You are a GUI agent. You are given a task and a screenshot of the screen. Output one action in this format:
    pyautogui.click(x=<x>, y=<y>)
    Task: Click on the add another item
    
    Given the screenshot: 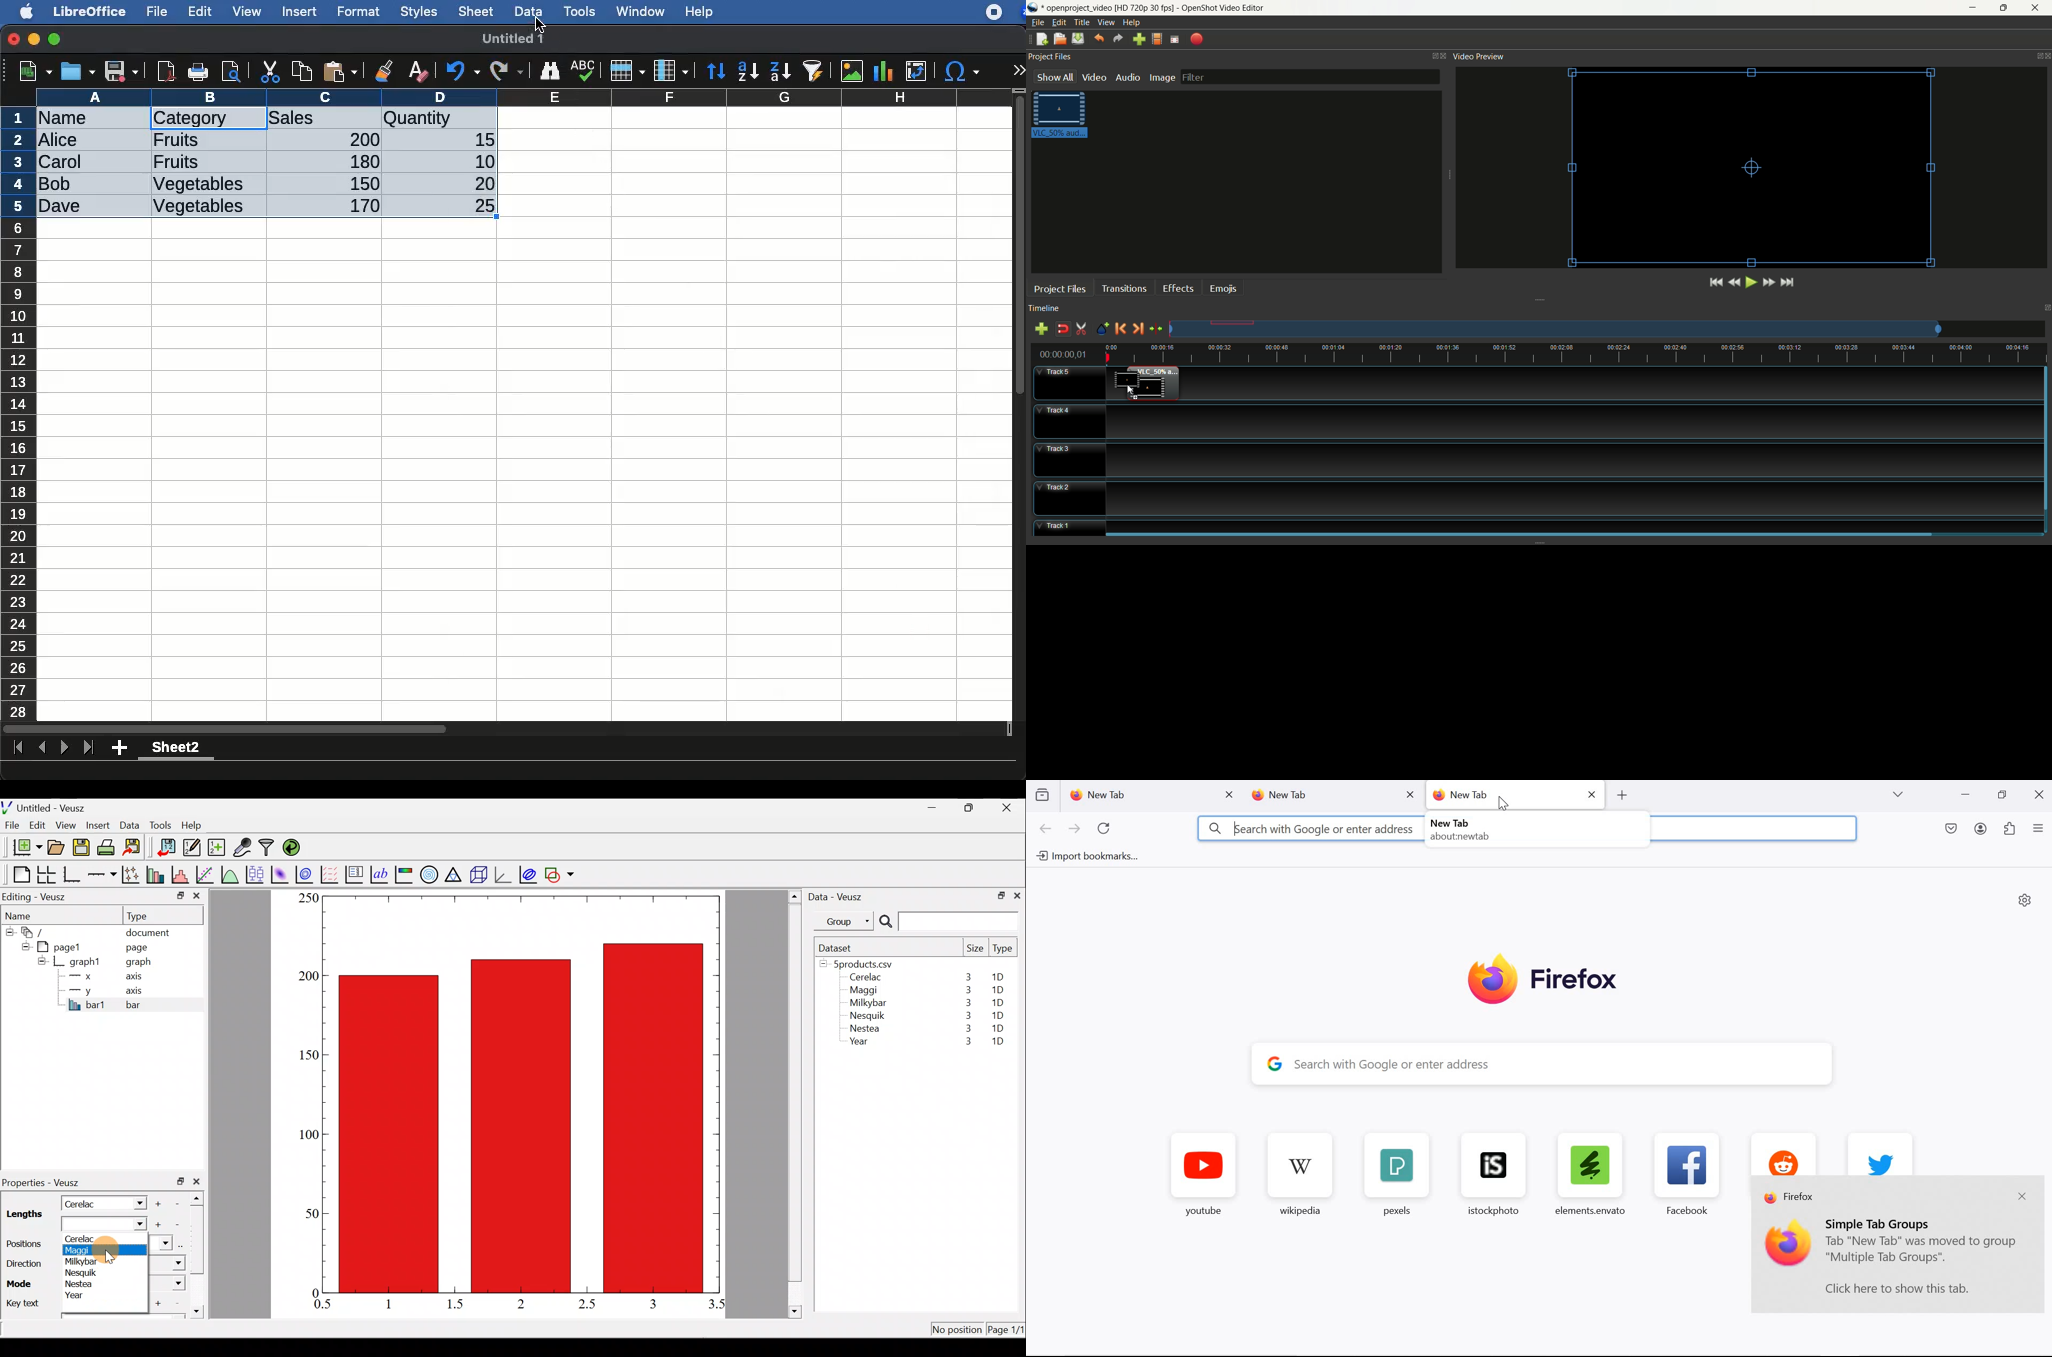 What is the action you would take?
    pyautogui.click(x=159, y=1302)
    